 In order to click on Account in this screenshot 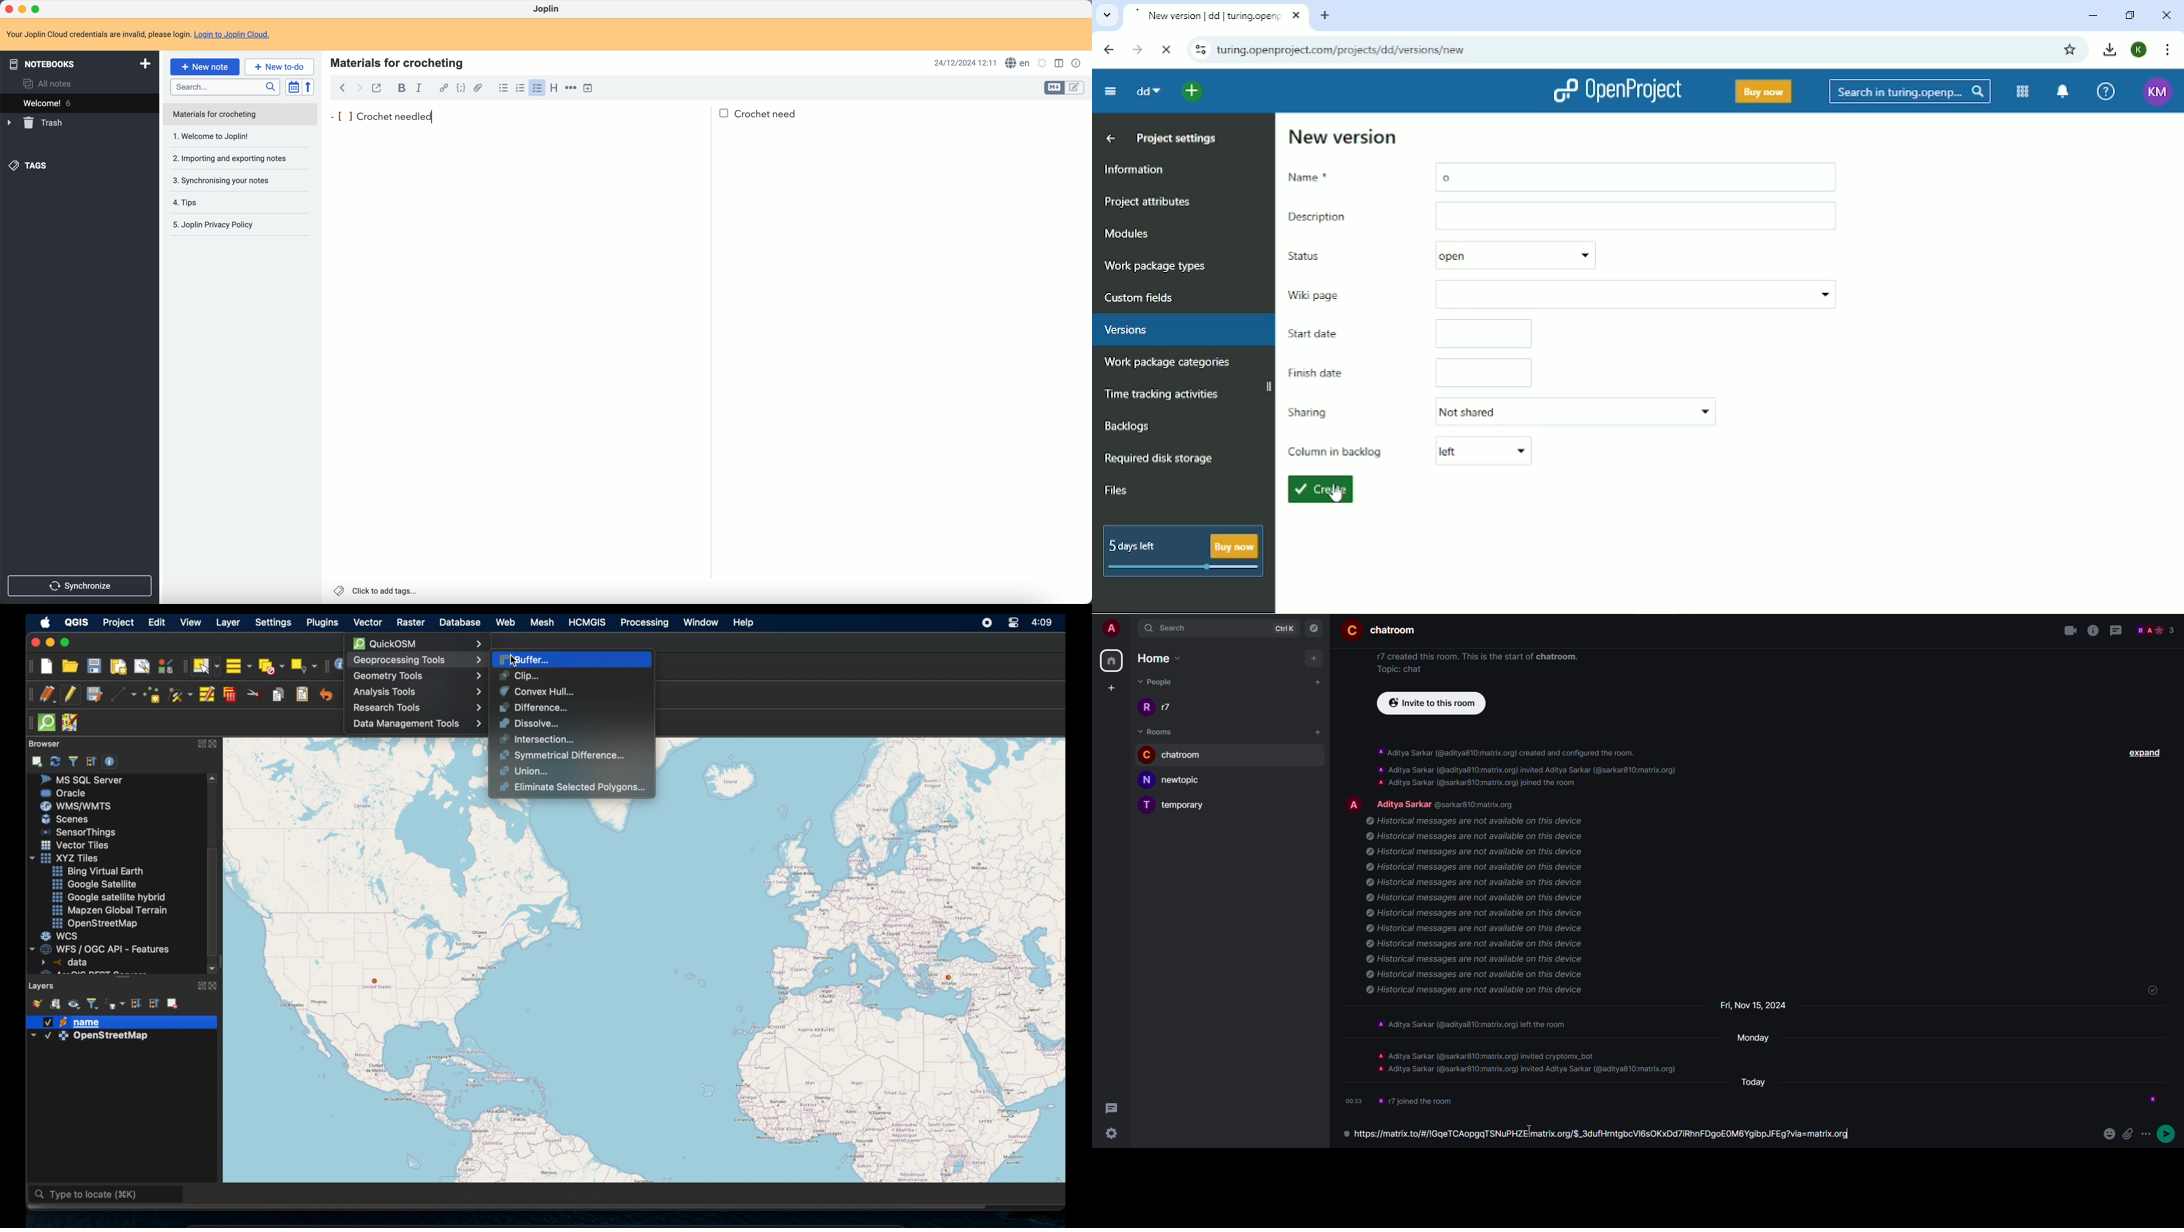, I will do `click(2140, 49)`.